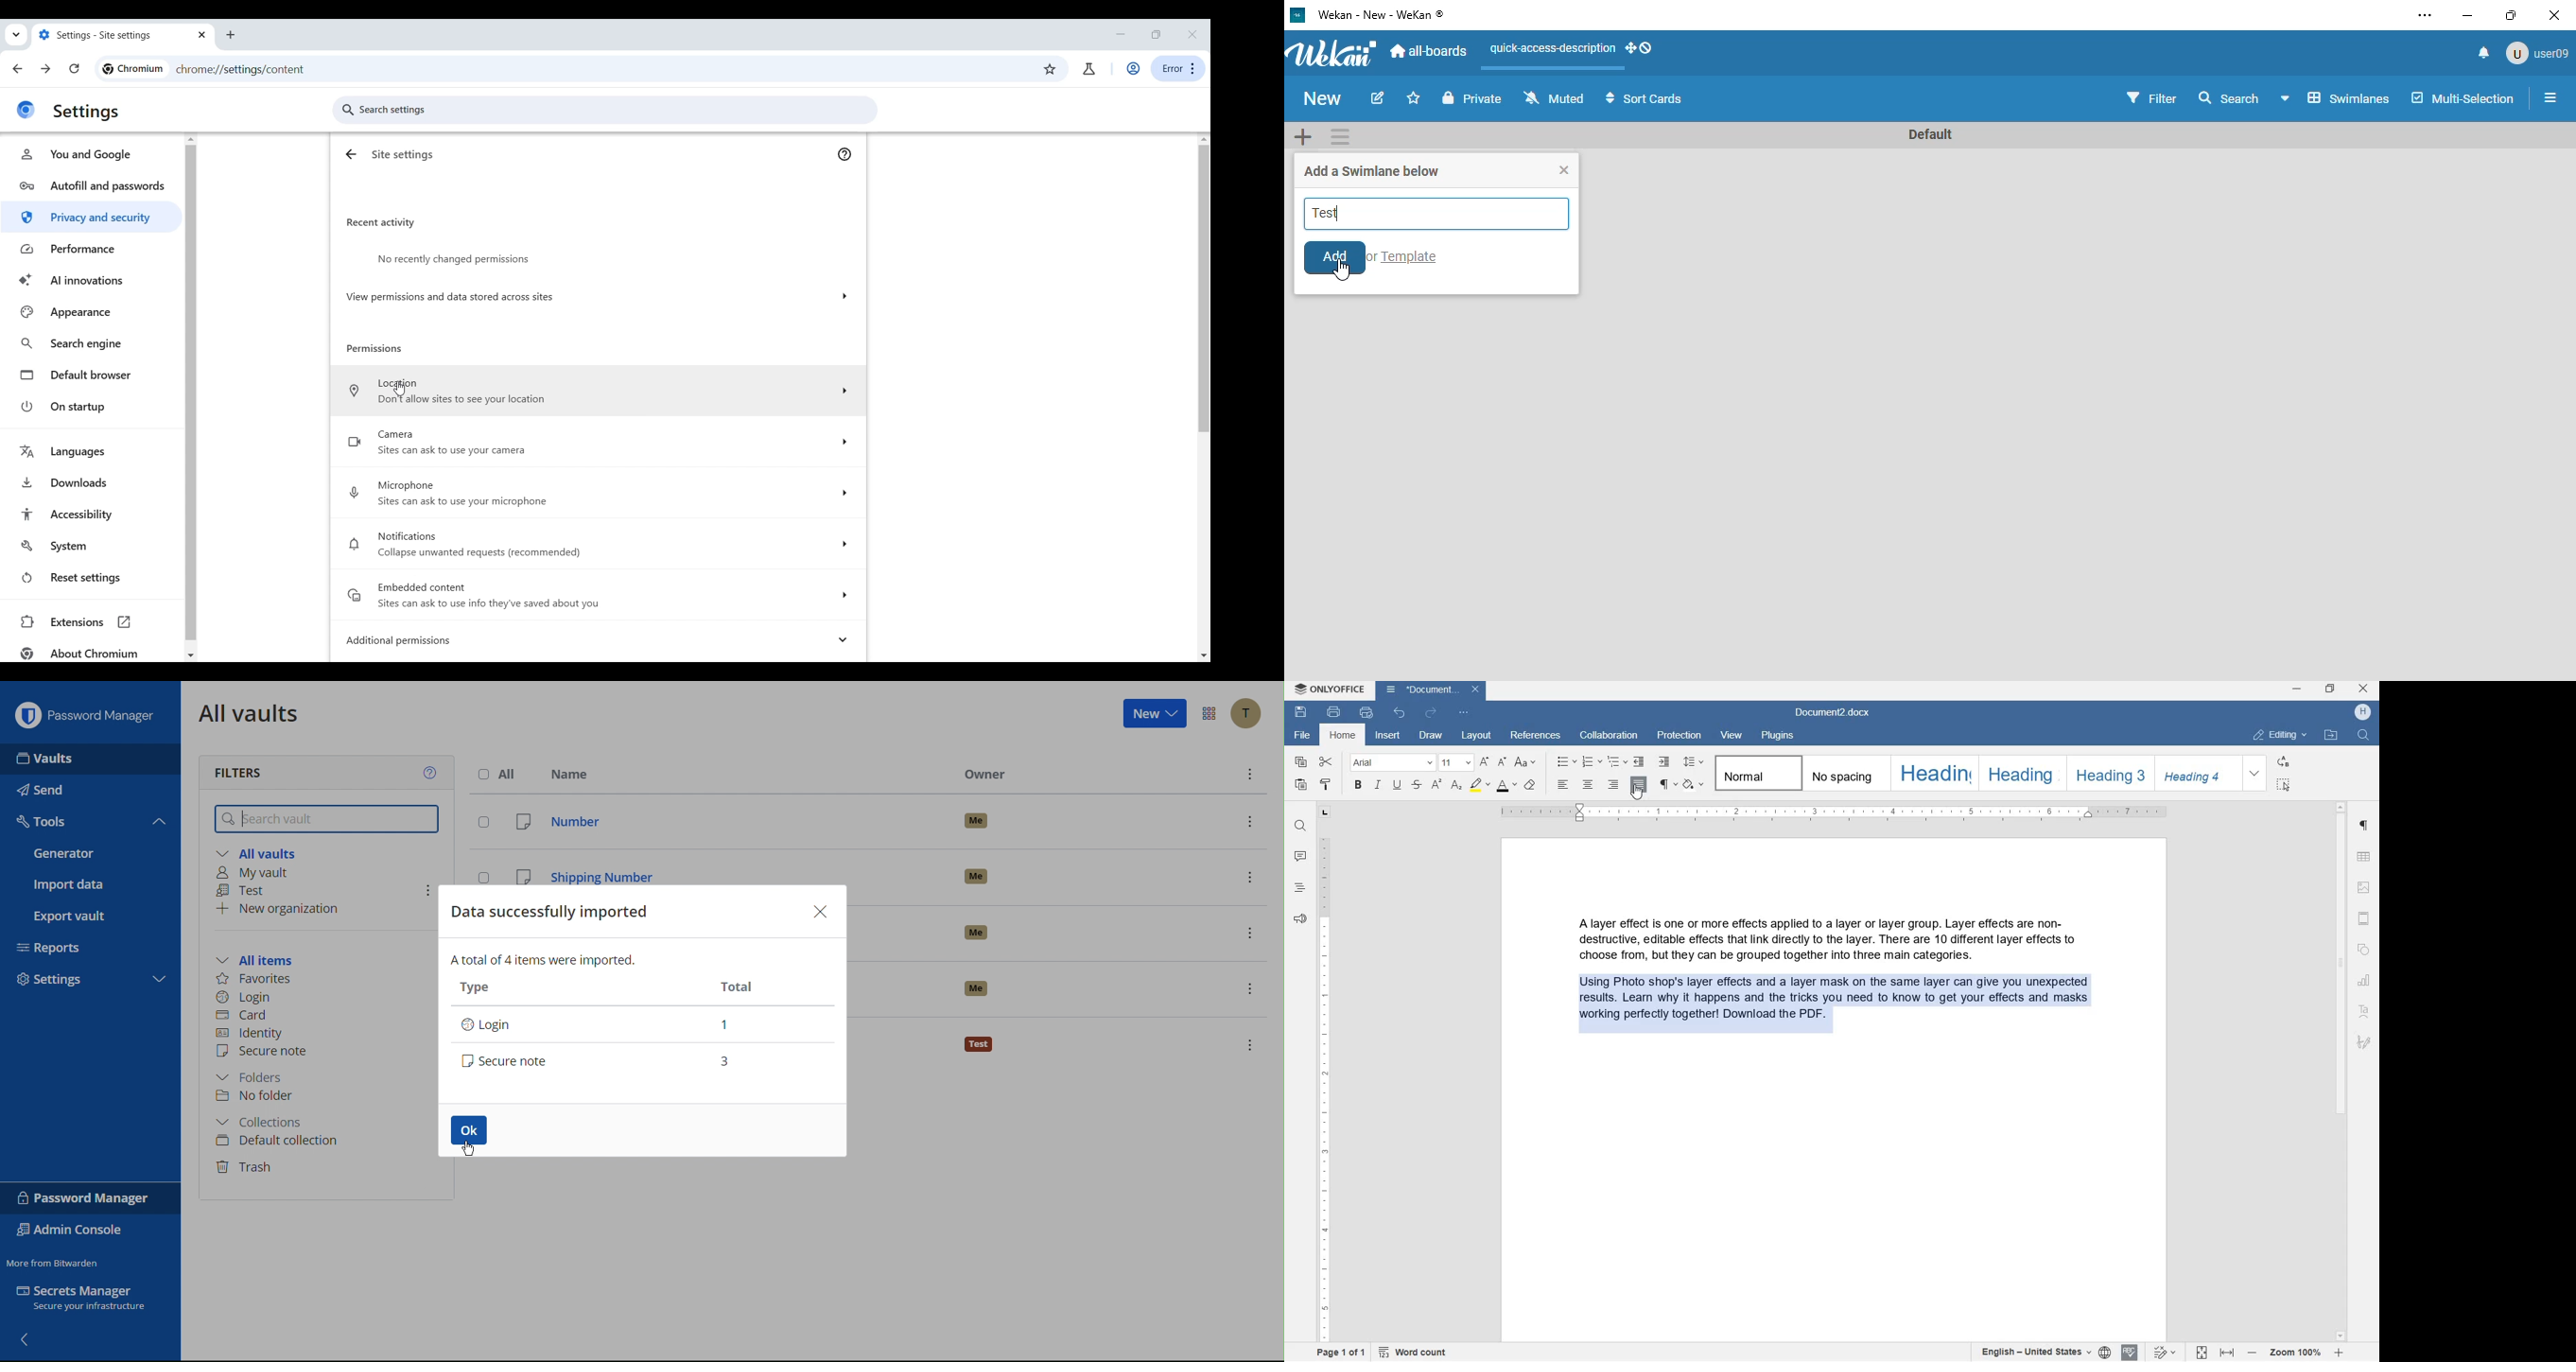  Describe the element at coordinates (1301, 763) in the screenshot. I see `COPY` at that location.